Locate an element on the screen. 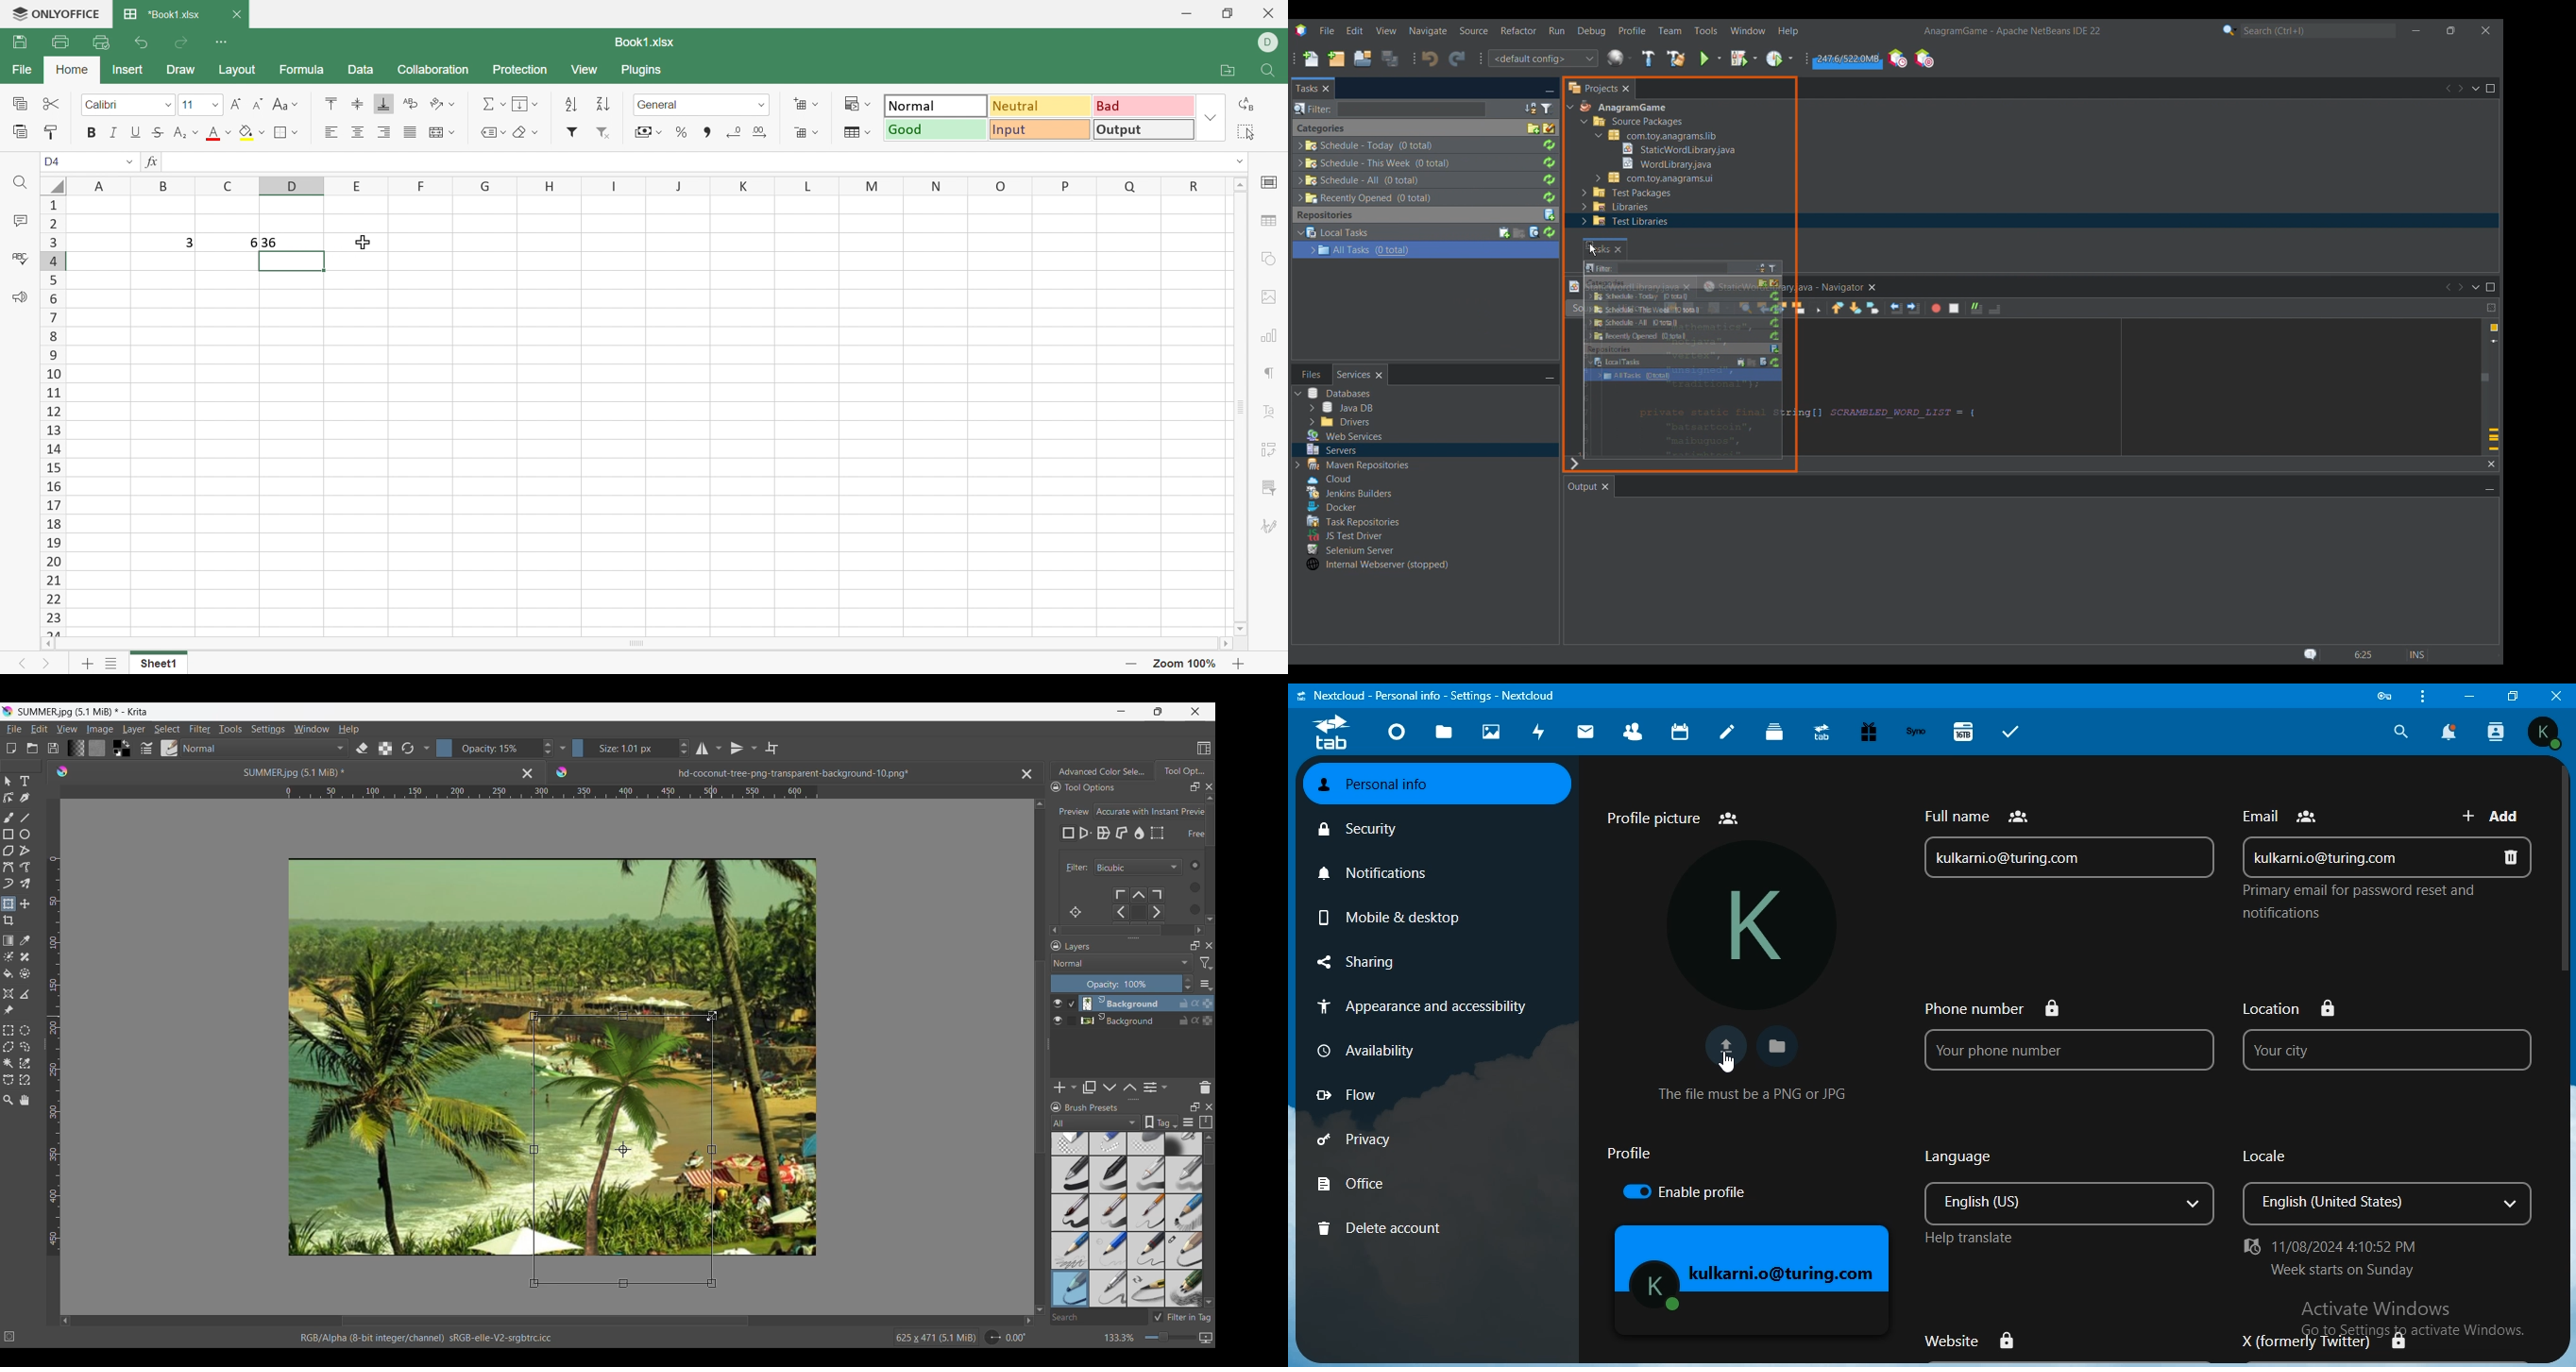 Image resolution: width=2576 pixels, height=1372 pixels. Edit shapes tool is located at coordinates (8, 797).